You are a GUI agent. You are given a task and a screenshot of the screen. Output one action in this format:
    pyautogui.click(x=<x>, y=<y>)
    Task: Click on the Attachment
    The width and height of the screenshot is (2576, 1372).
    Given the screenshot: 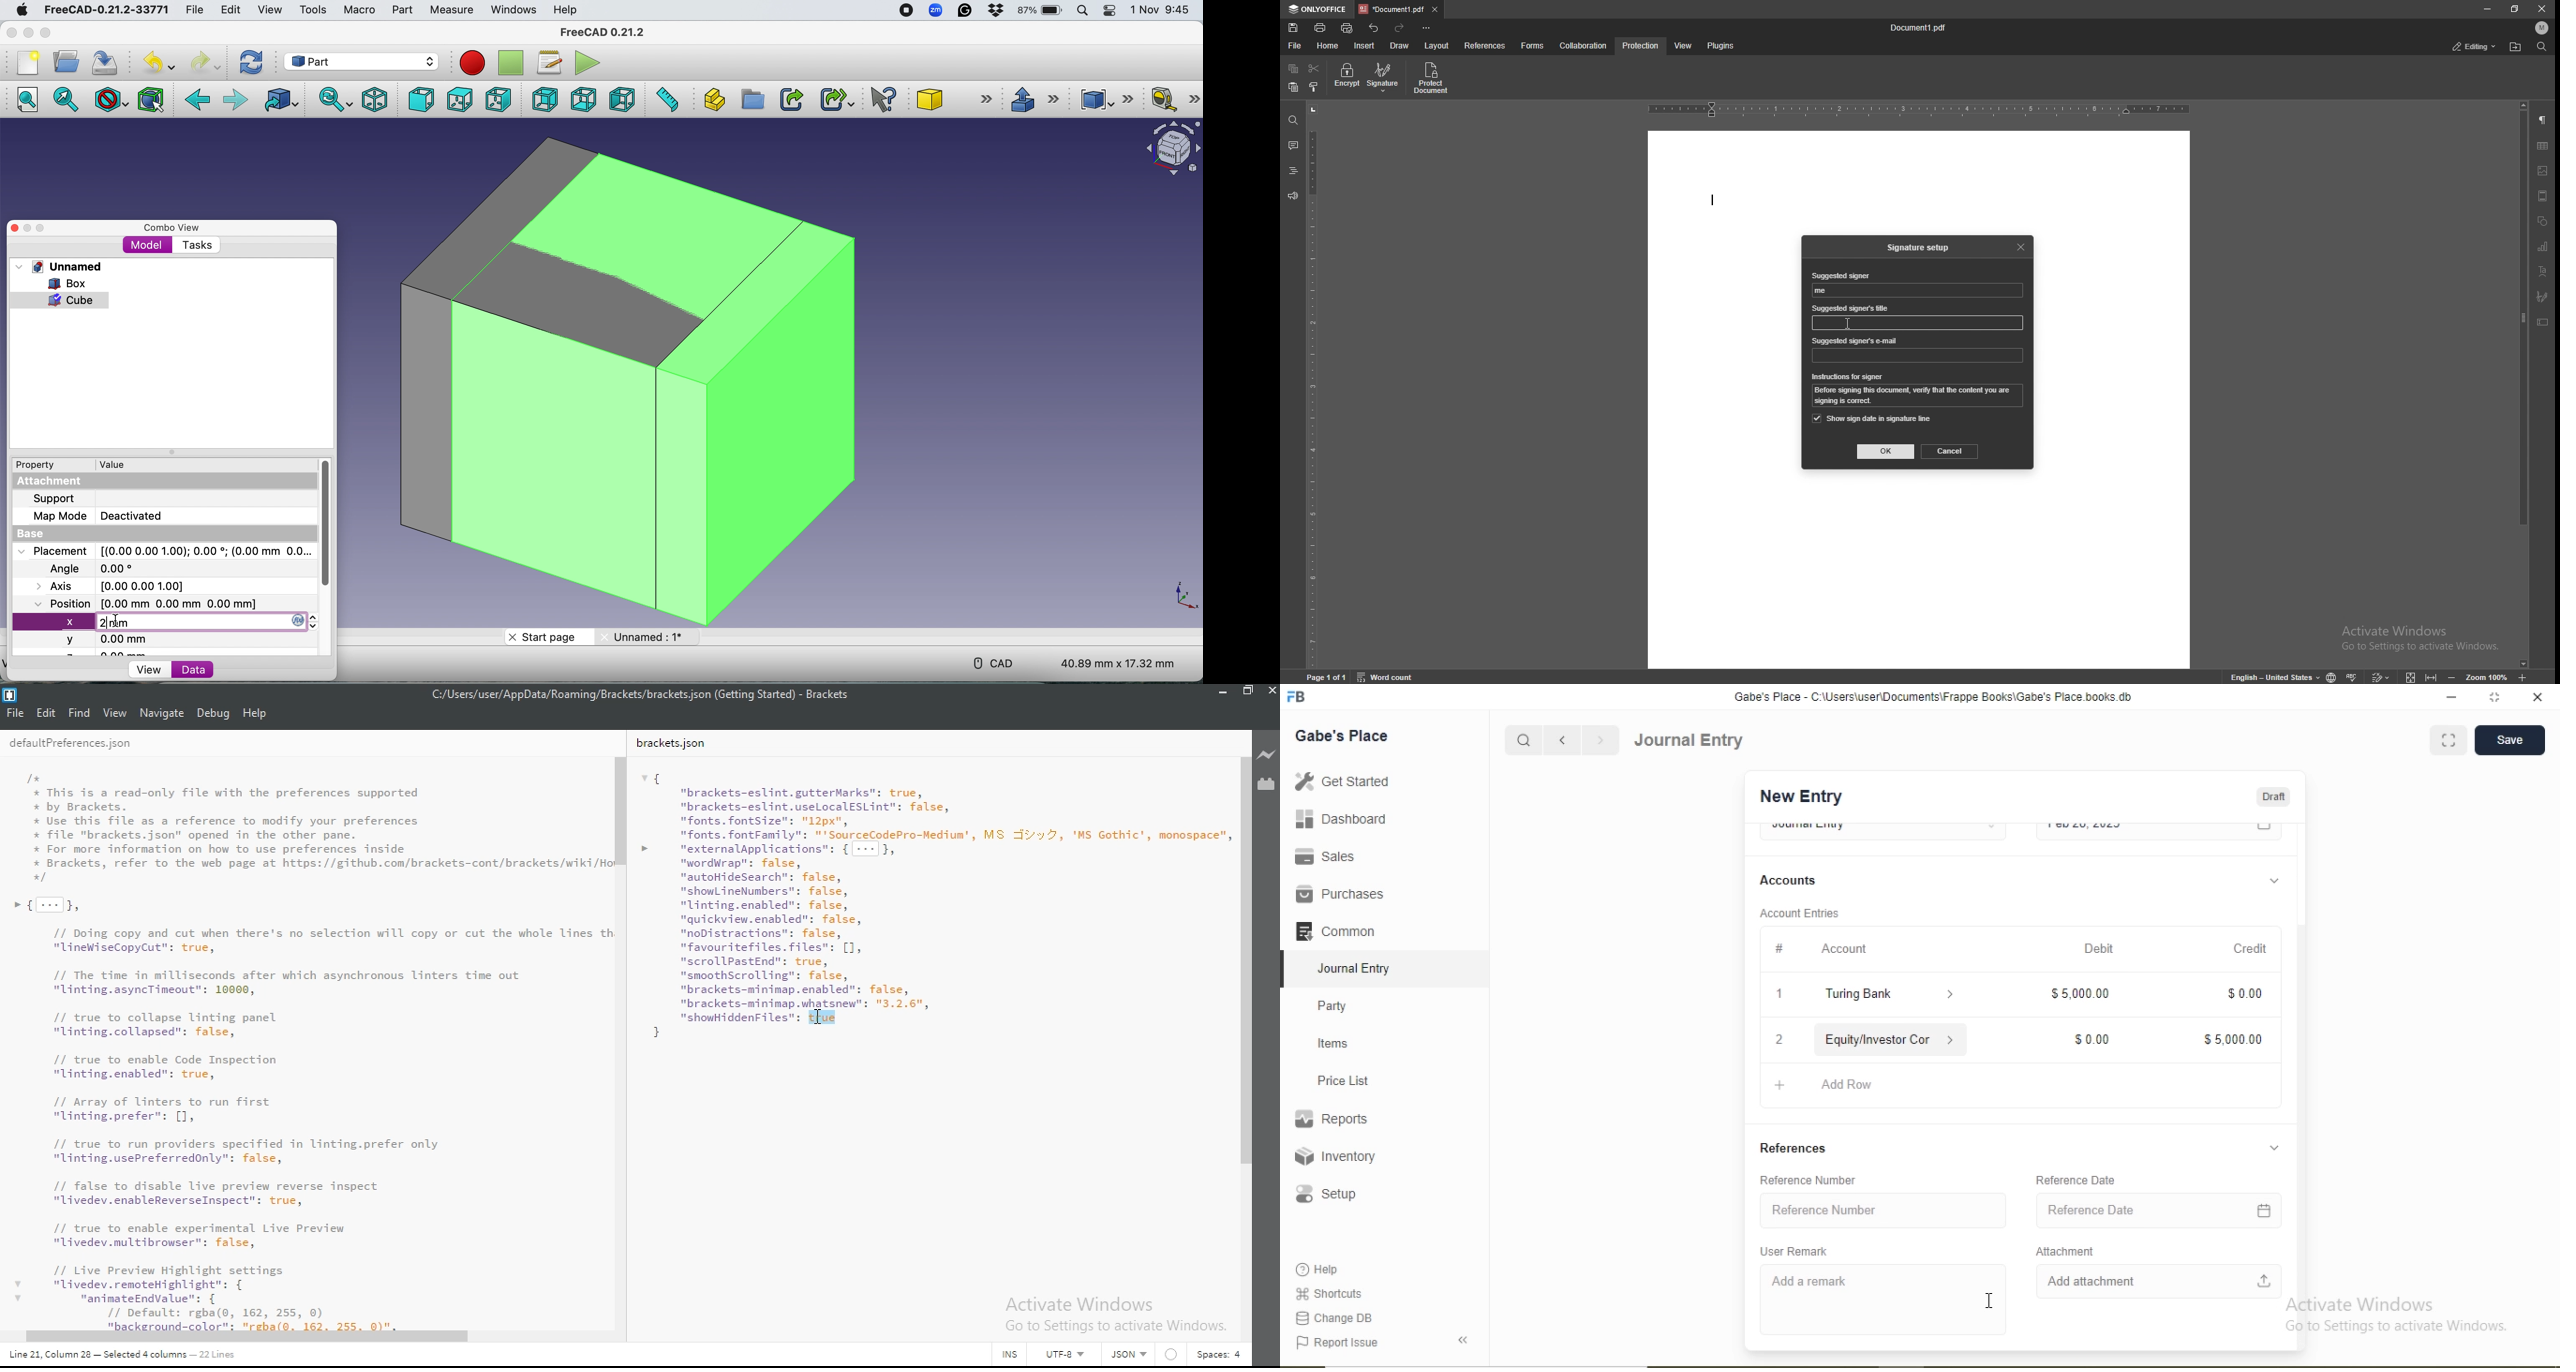 What is the action you would take?
    pyautogui.click(x=2064, y=1251)
    